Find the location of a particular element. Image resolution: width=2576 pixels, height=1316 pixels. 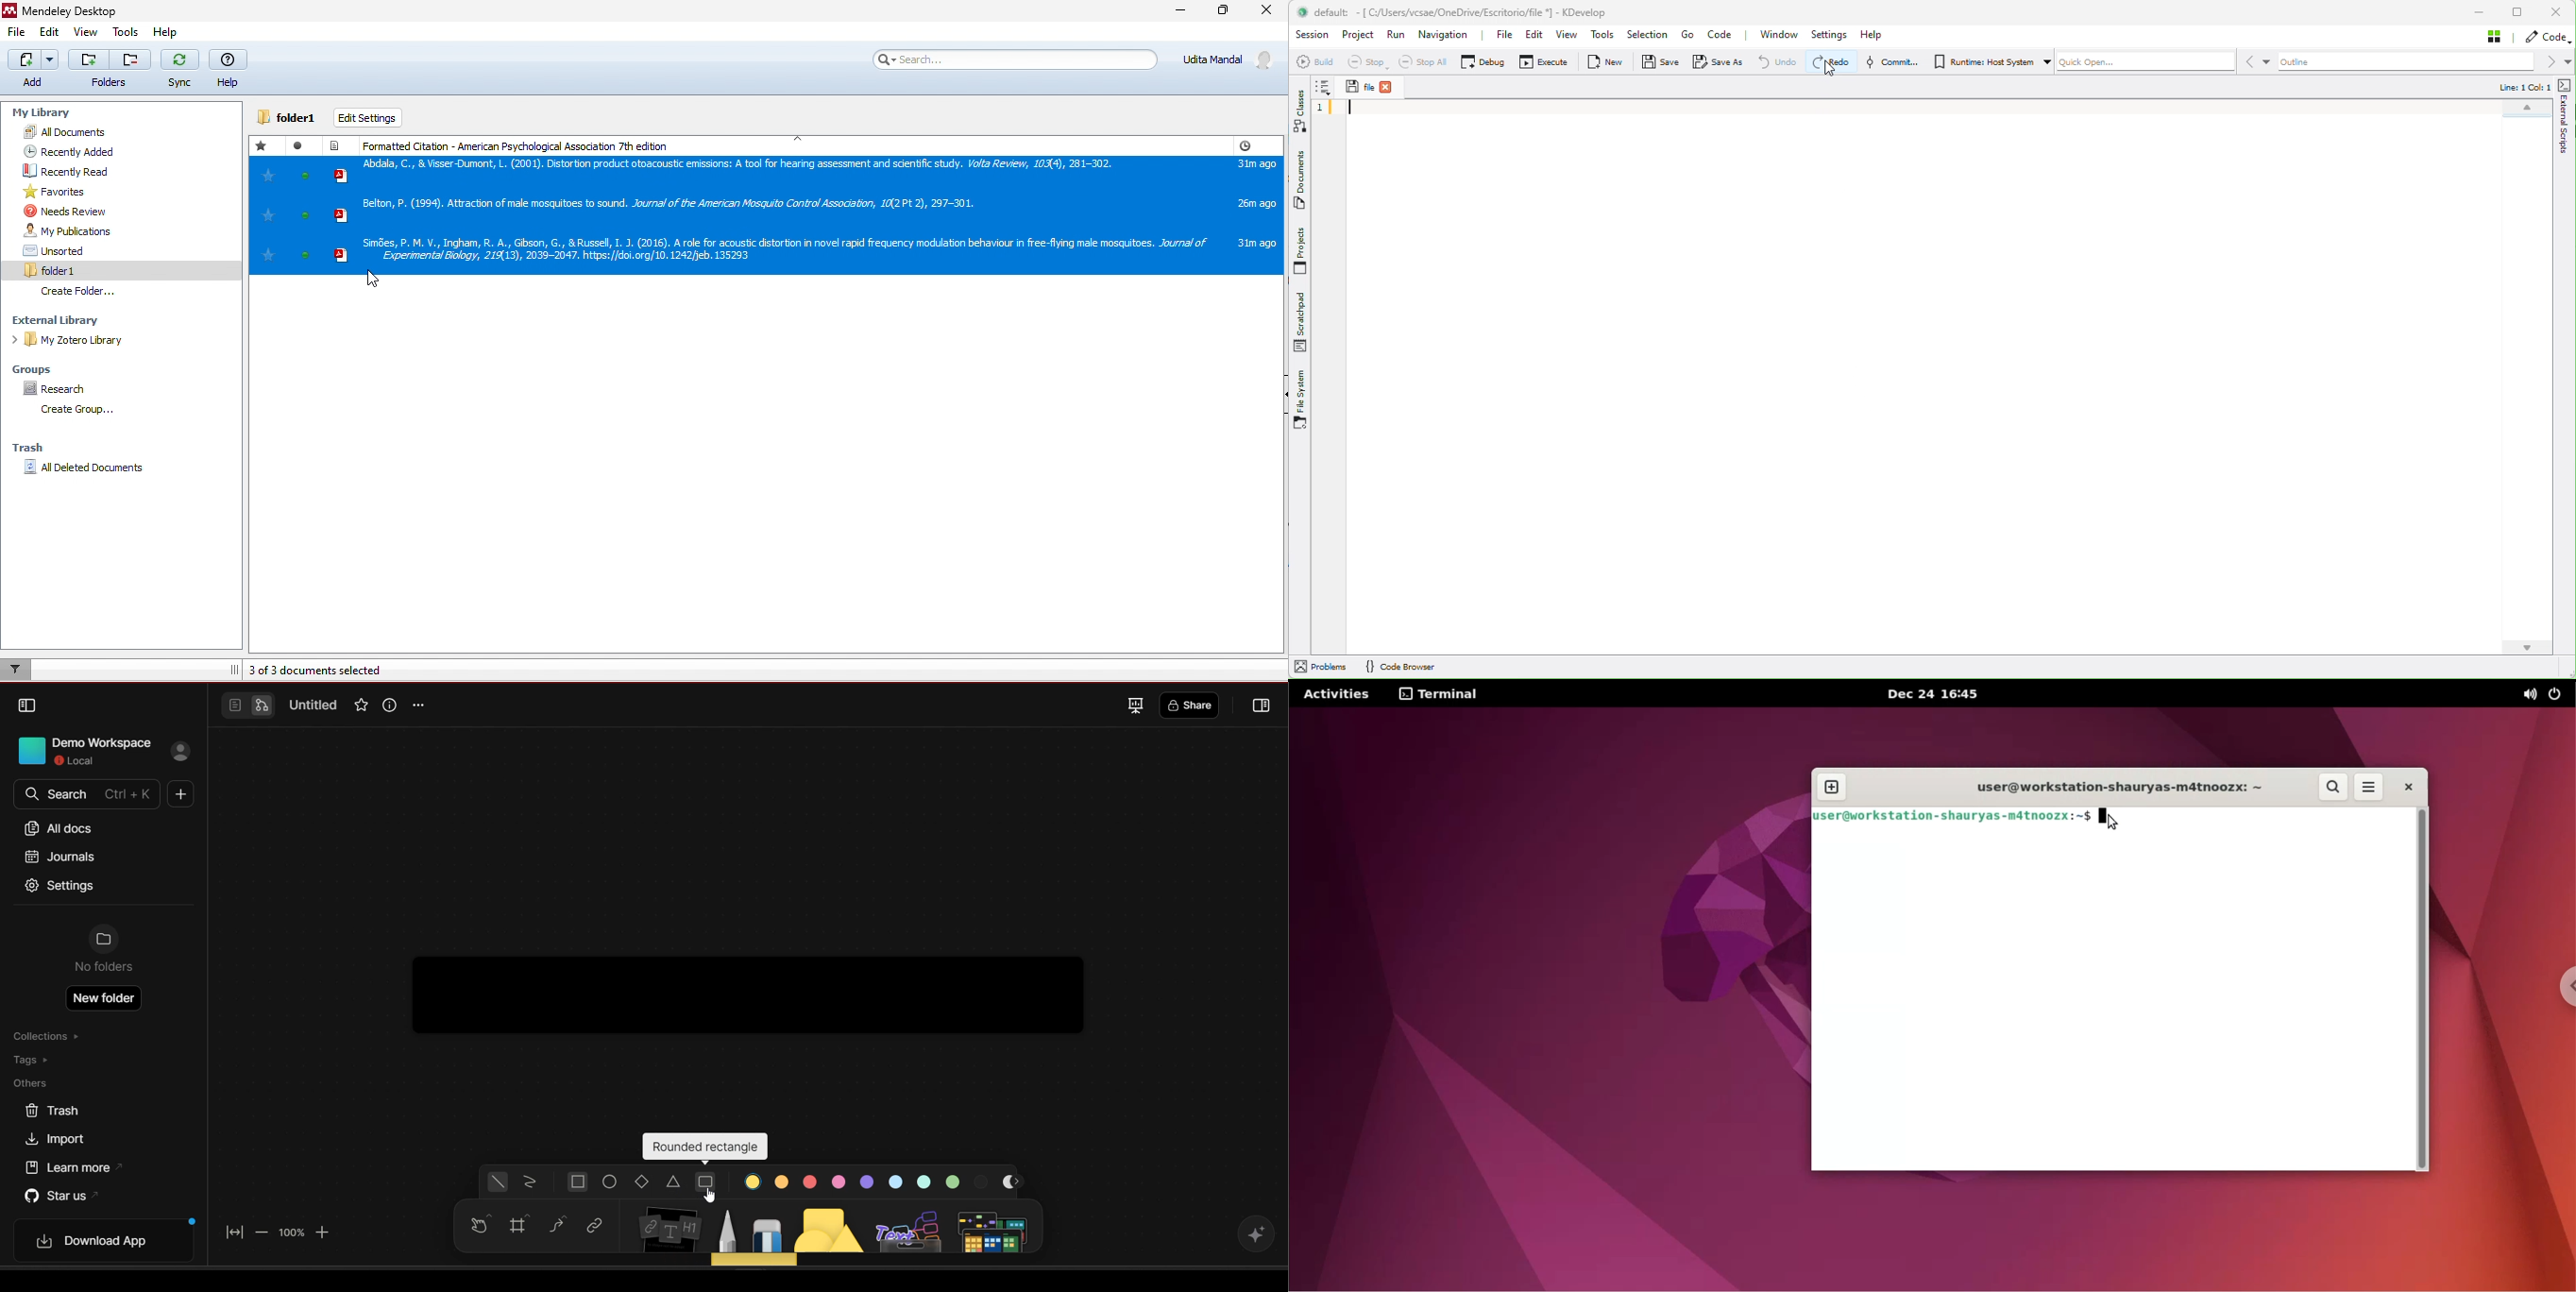

scribbled is located at coordinates (530, 1184).